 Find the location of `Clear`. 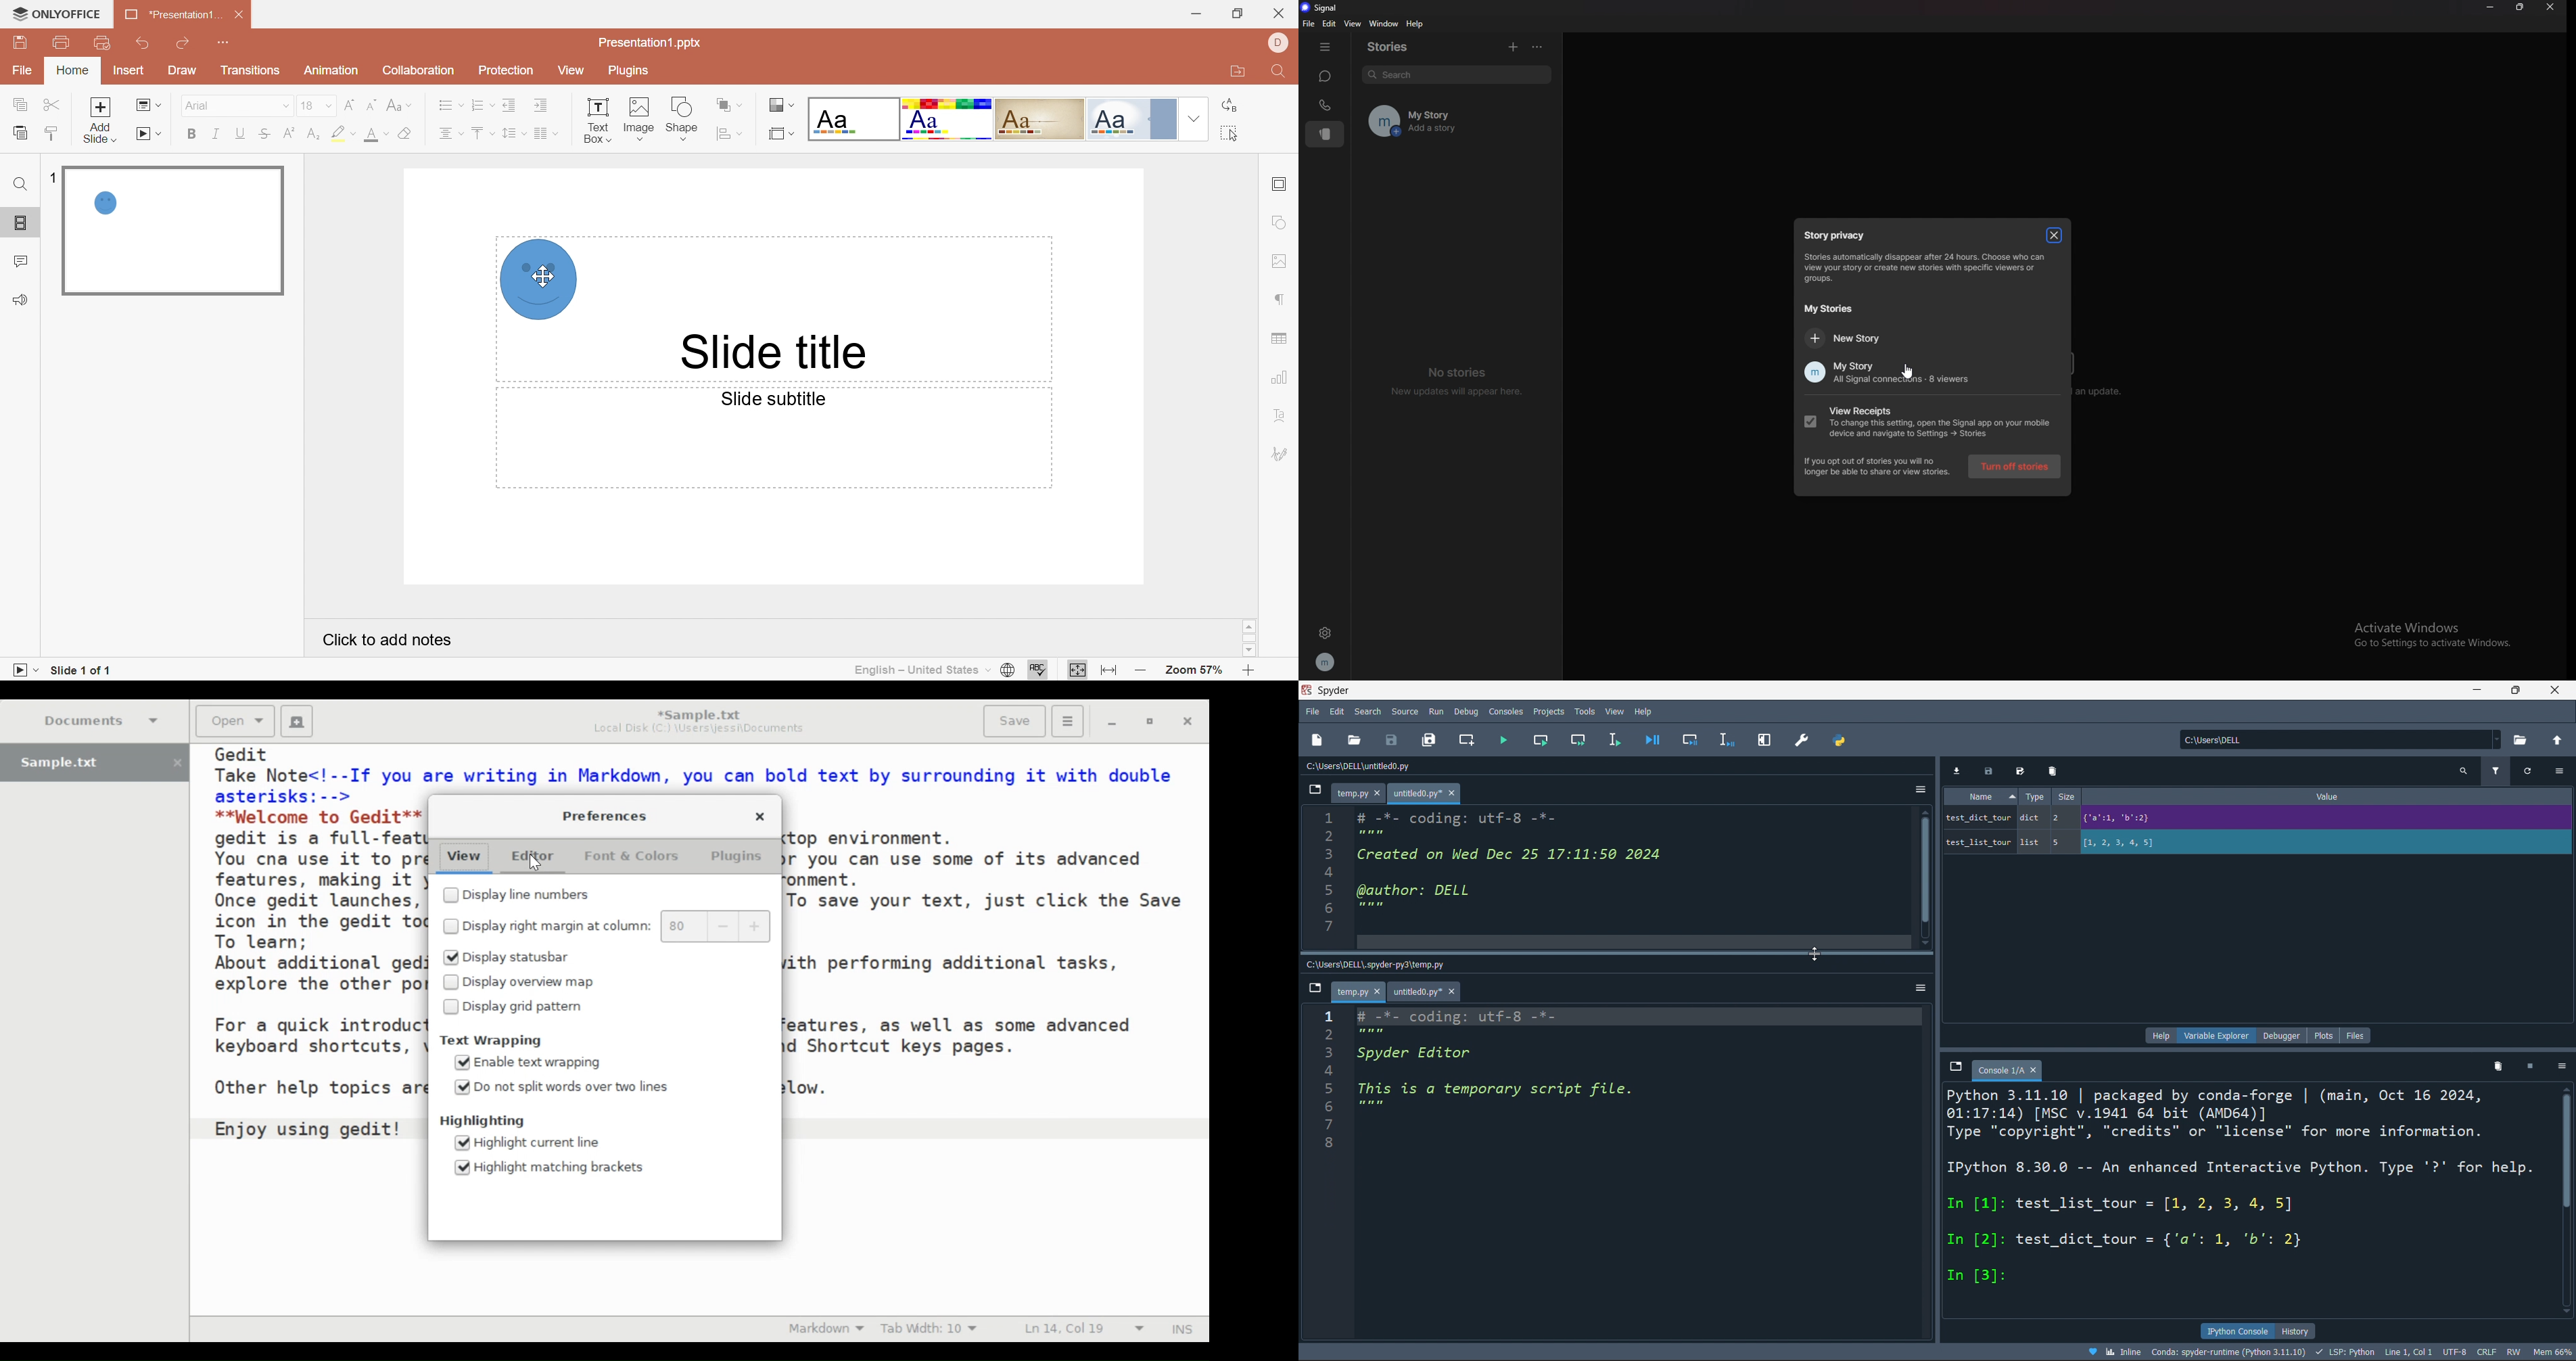

Clear is located at coordinates (404, 135).